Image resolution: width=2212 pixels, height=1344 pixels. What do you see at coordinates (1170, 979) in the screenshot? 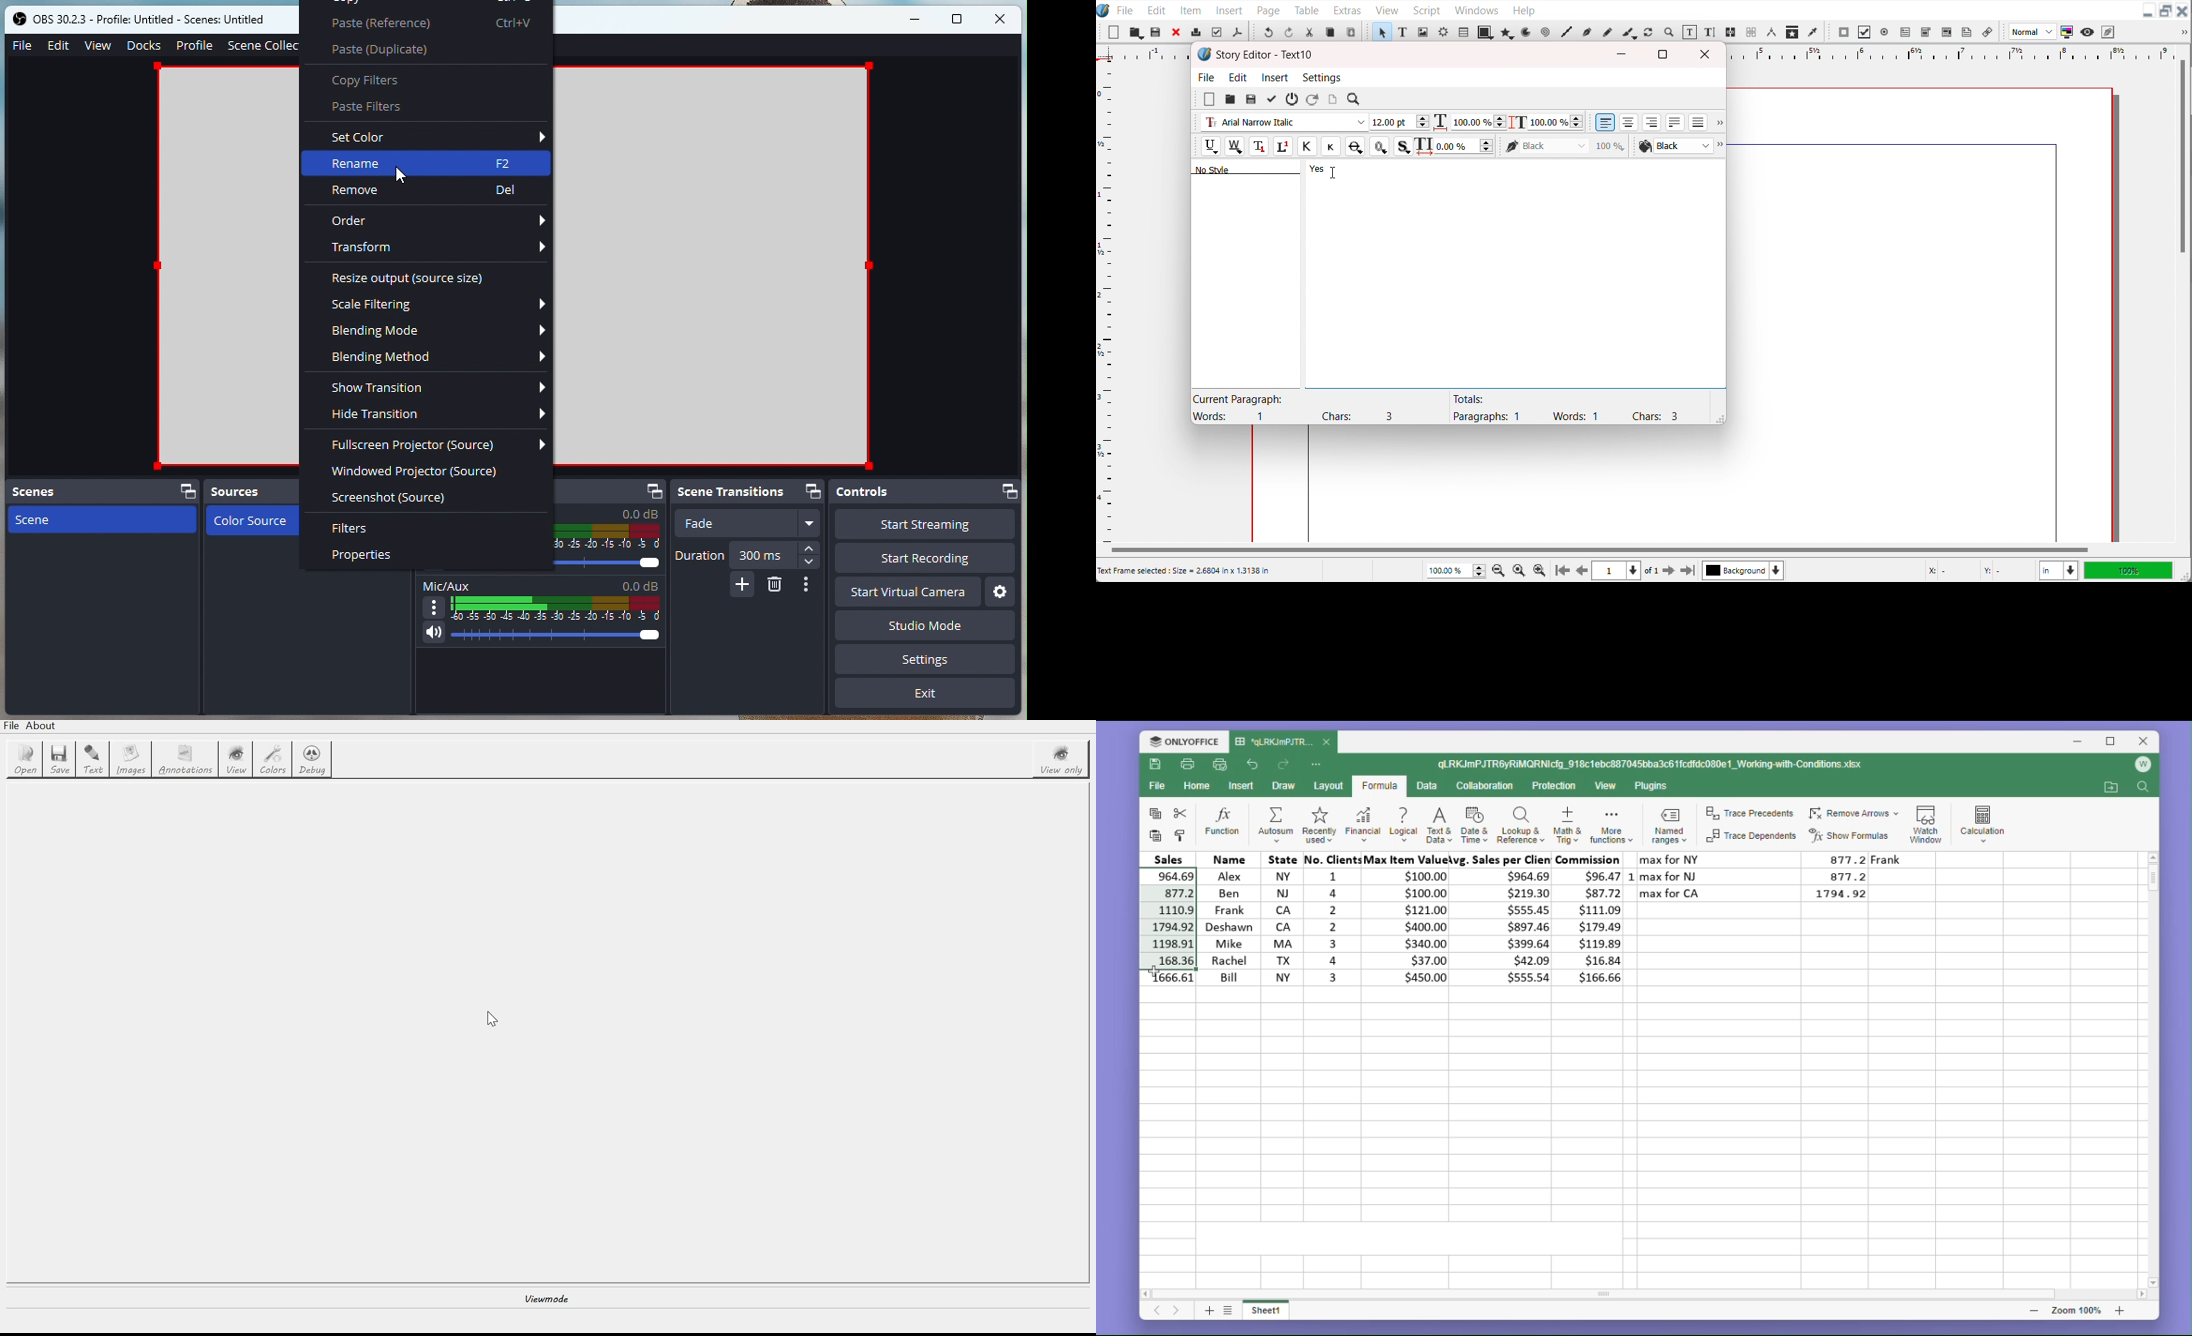
I see `1666.61` at bounding box center [1170, 979].